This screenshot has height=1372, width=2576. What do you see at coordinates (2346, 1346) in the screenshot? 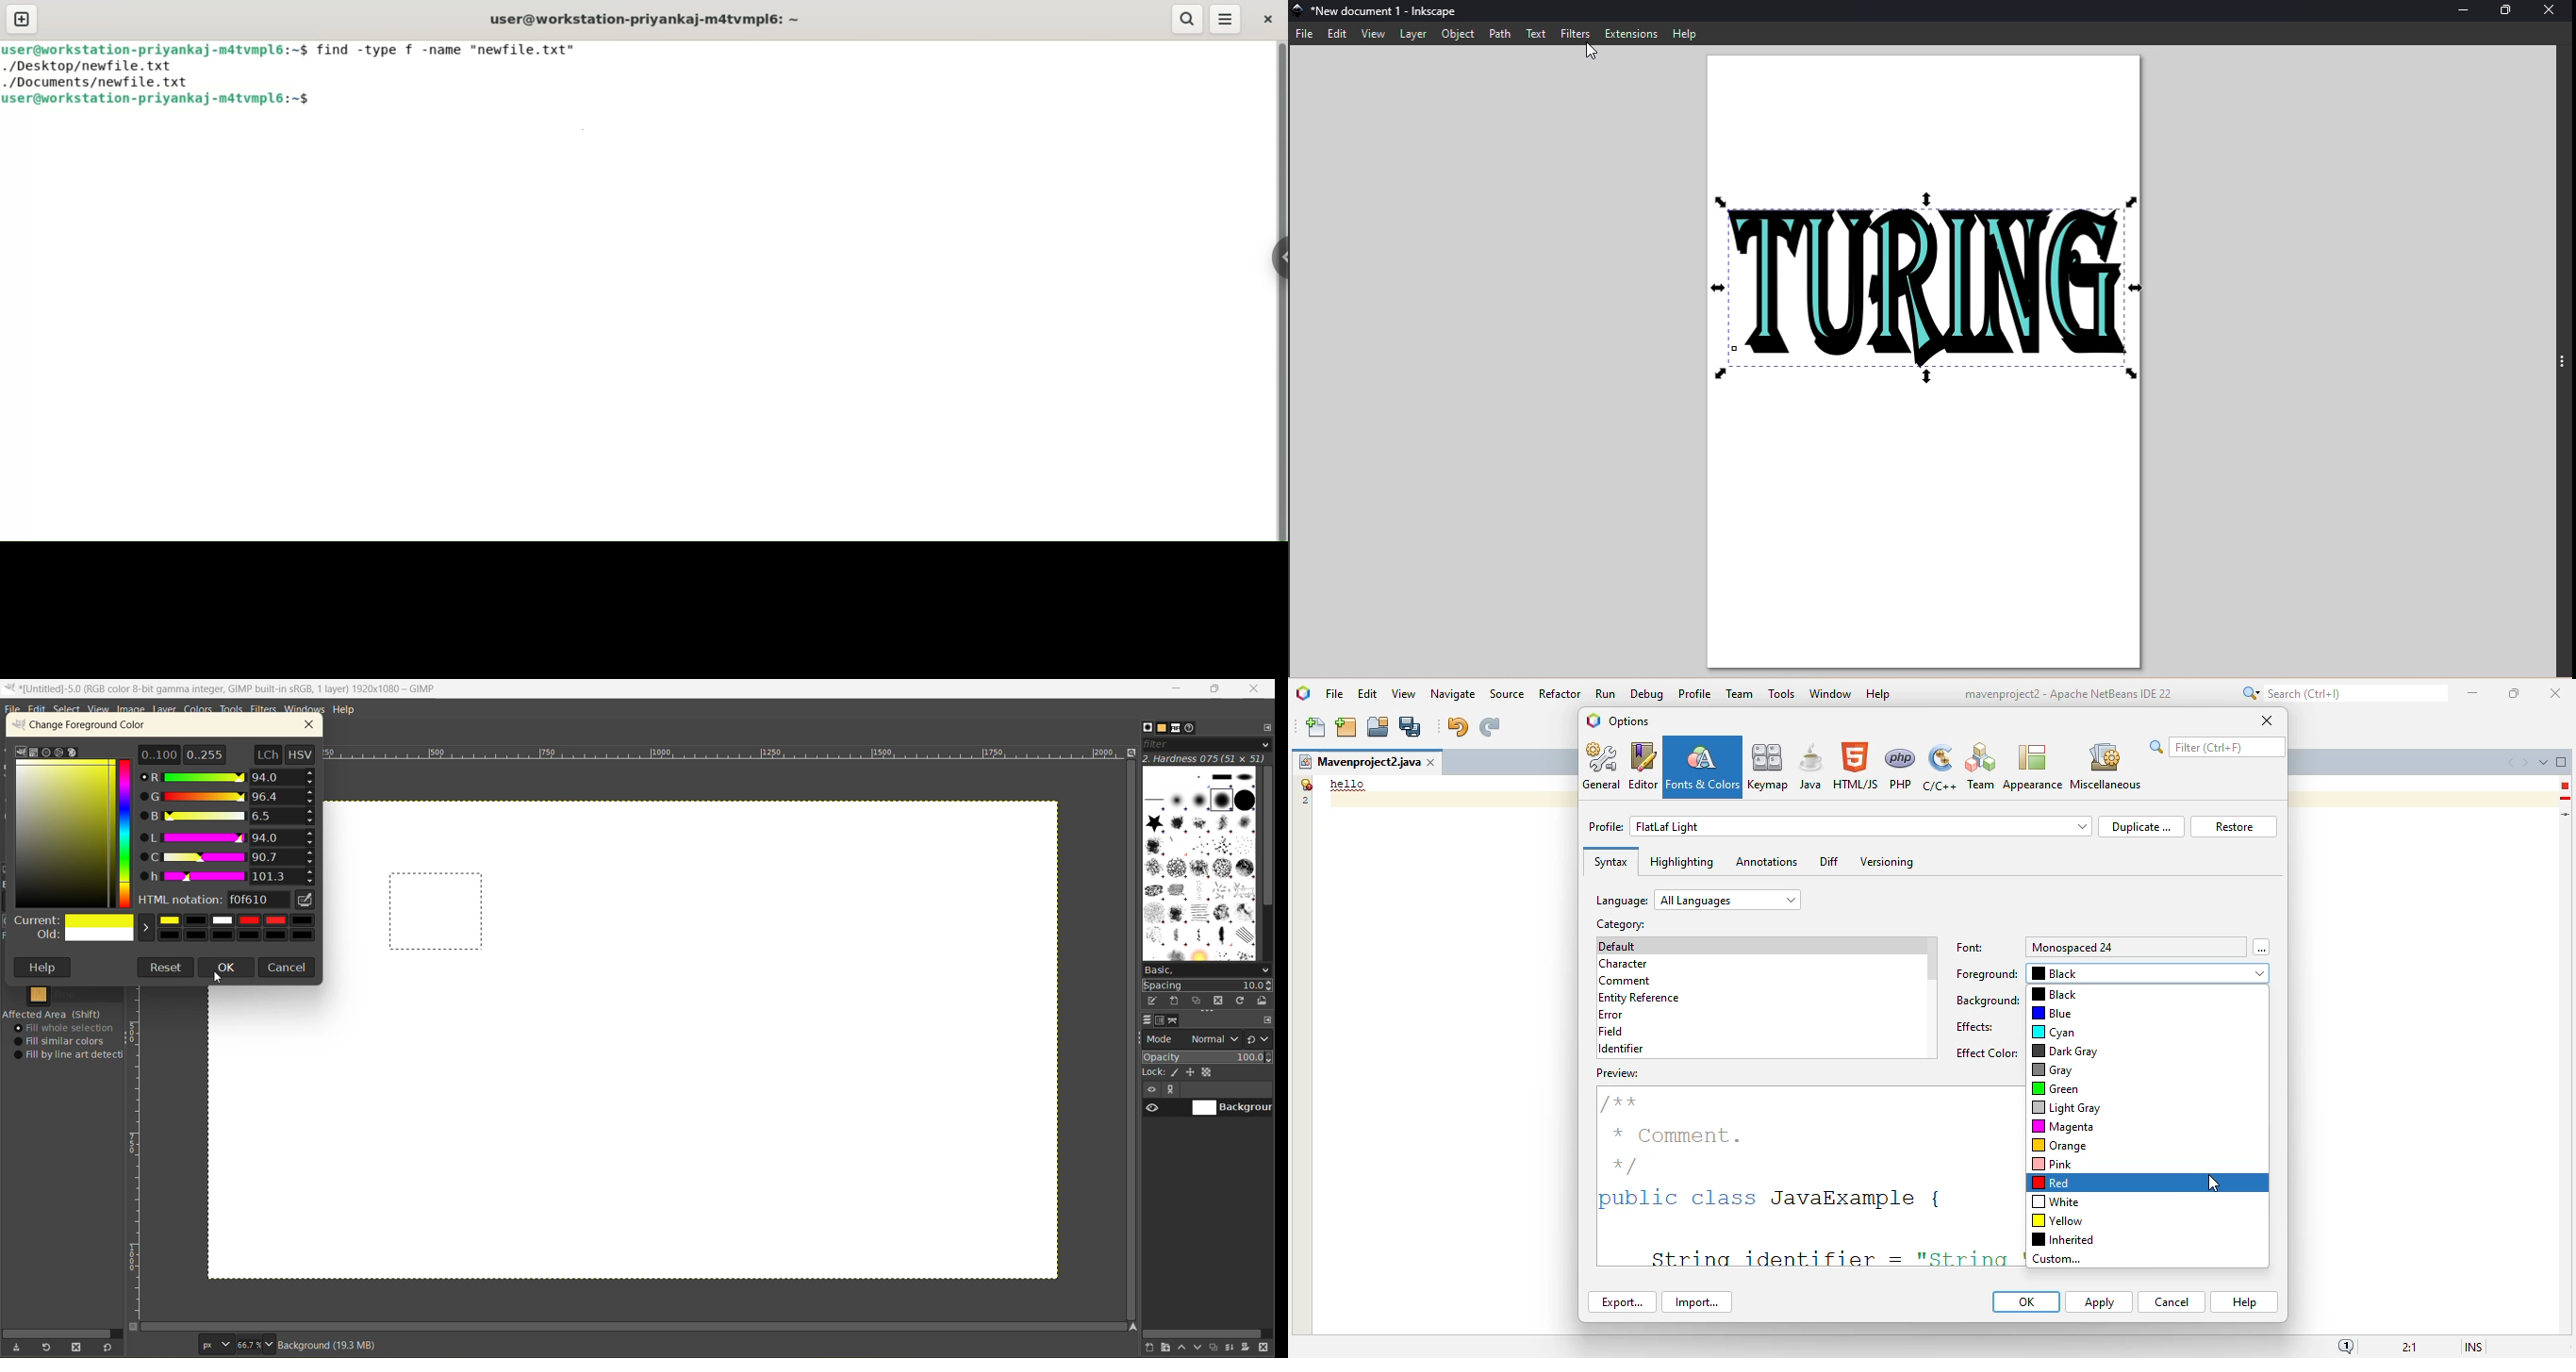
I see `notifications` at bounding box center [2346, 1346].